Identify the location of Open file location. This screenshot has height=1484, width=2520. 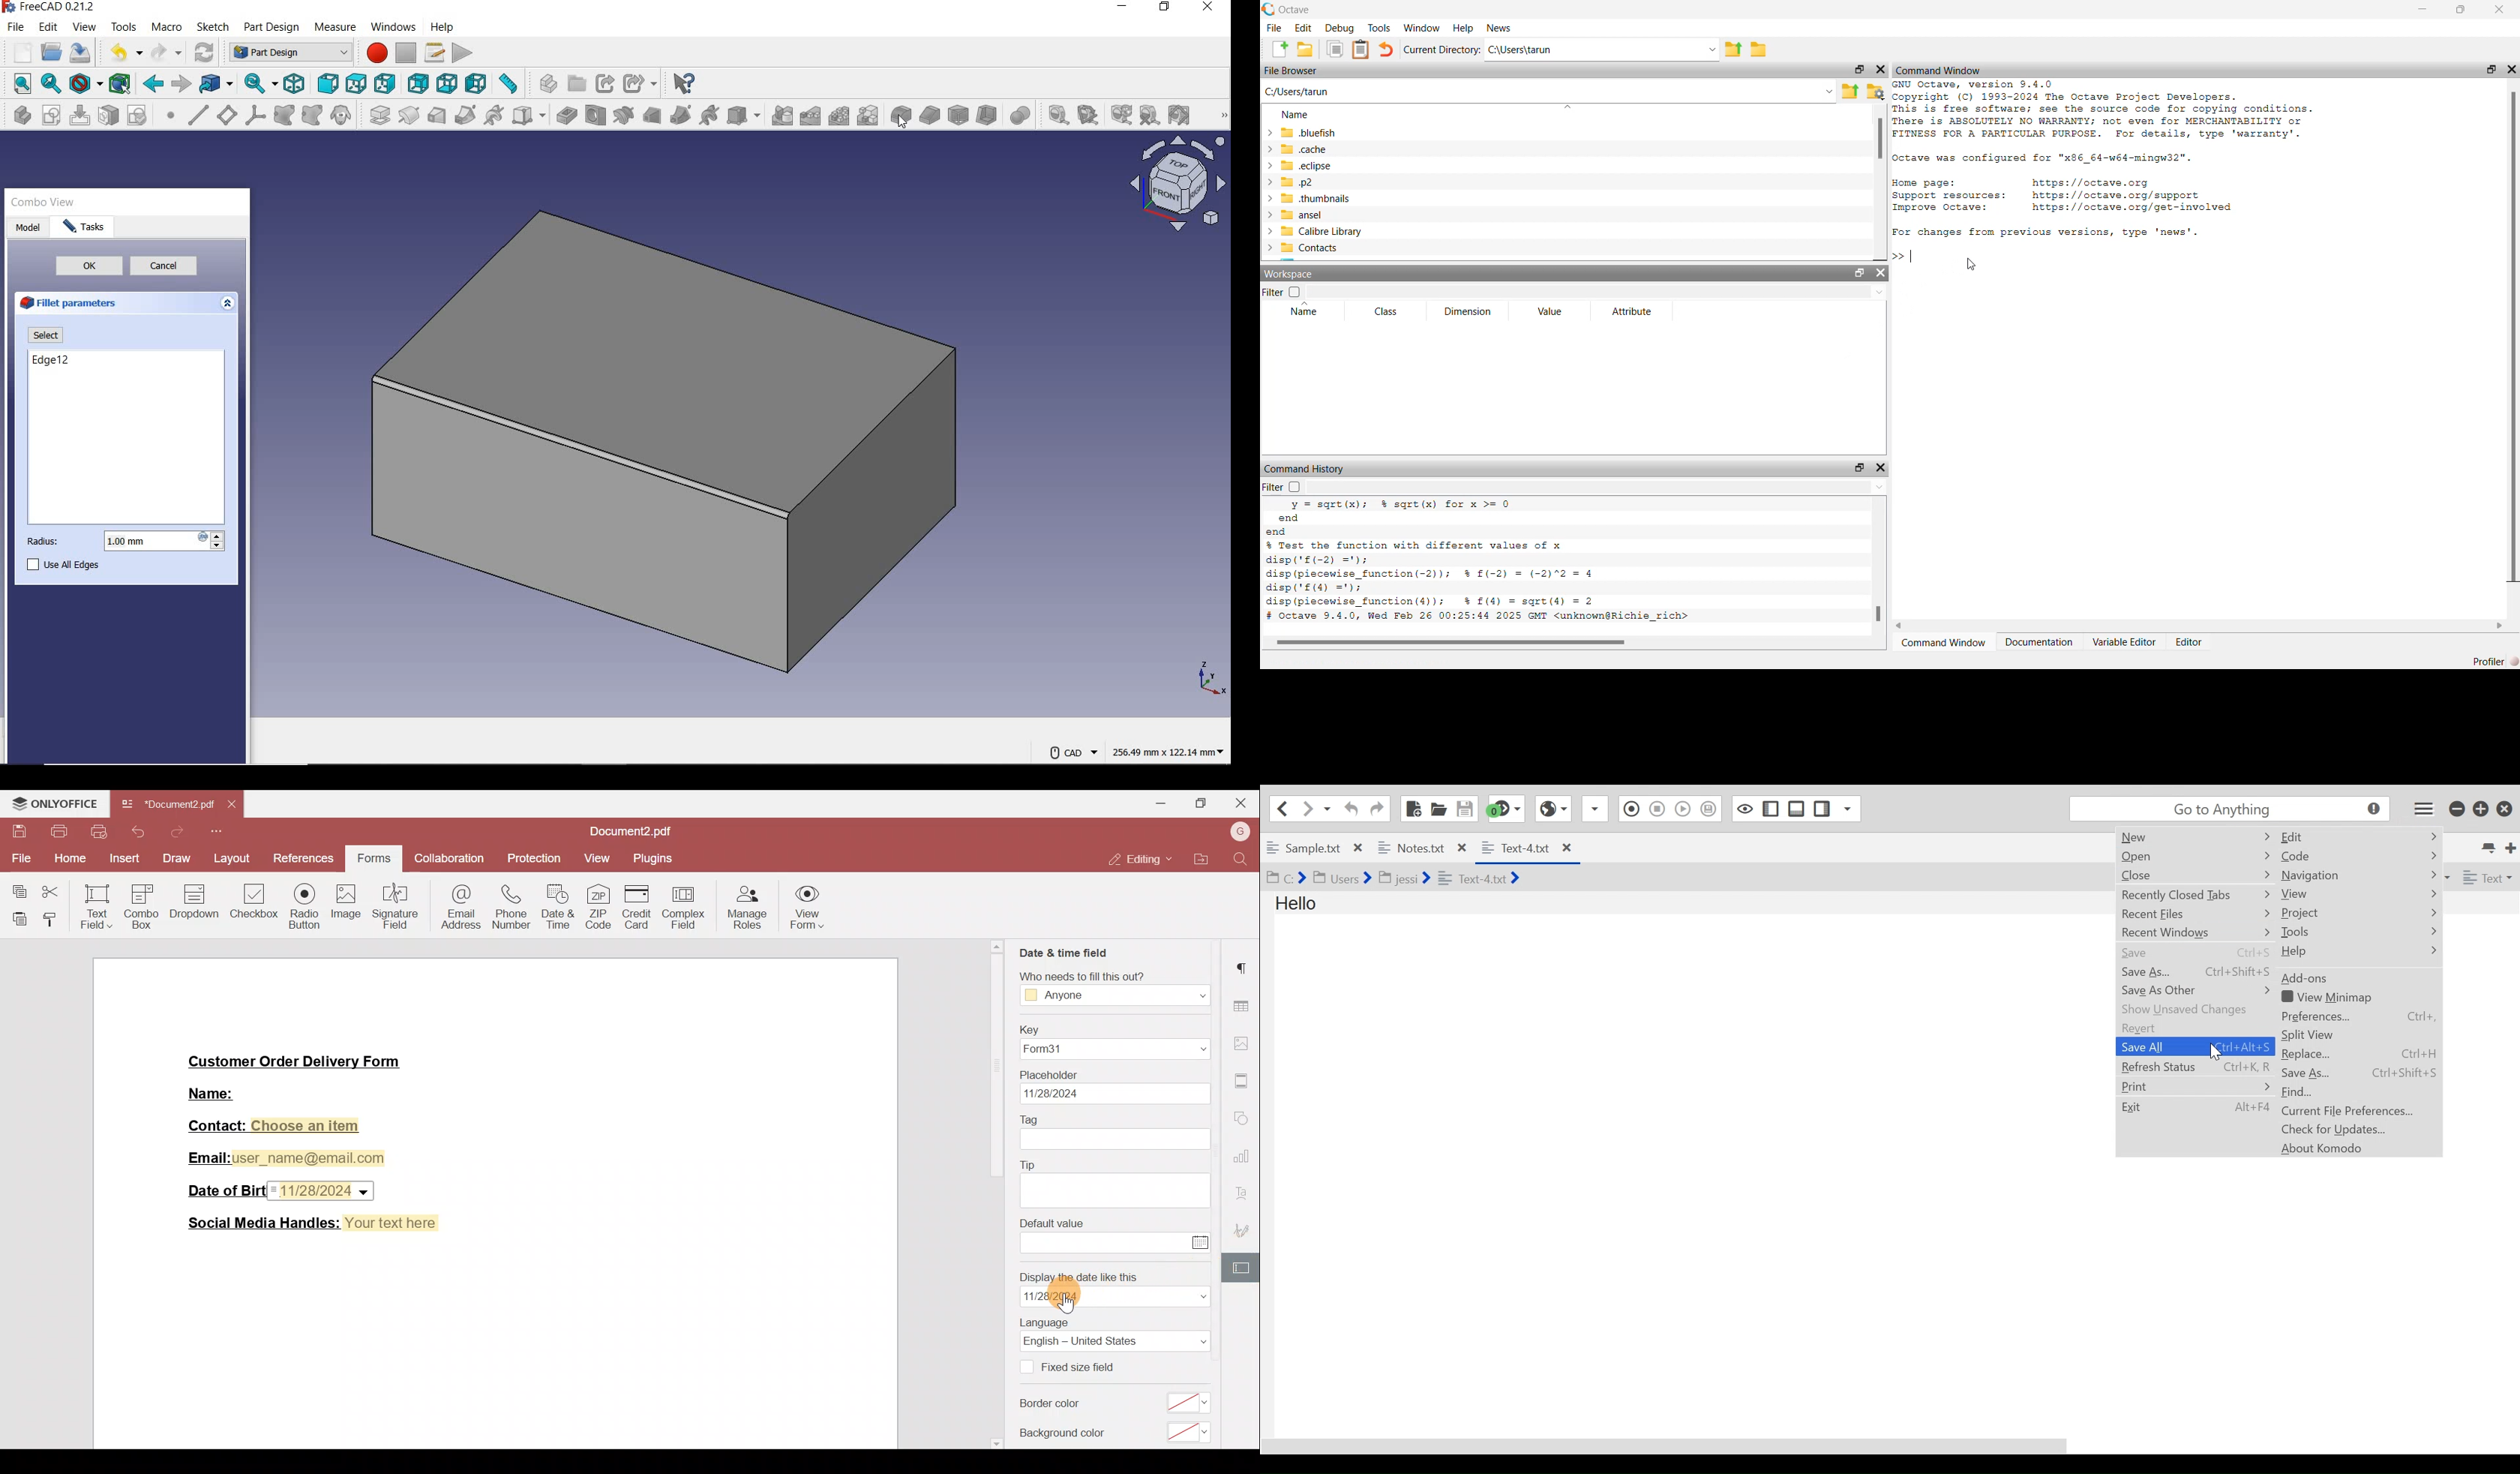
(1202, 860).